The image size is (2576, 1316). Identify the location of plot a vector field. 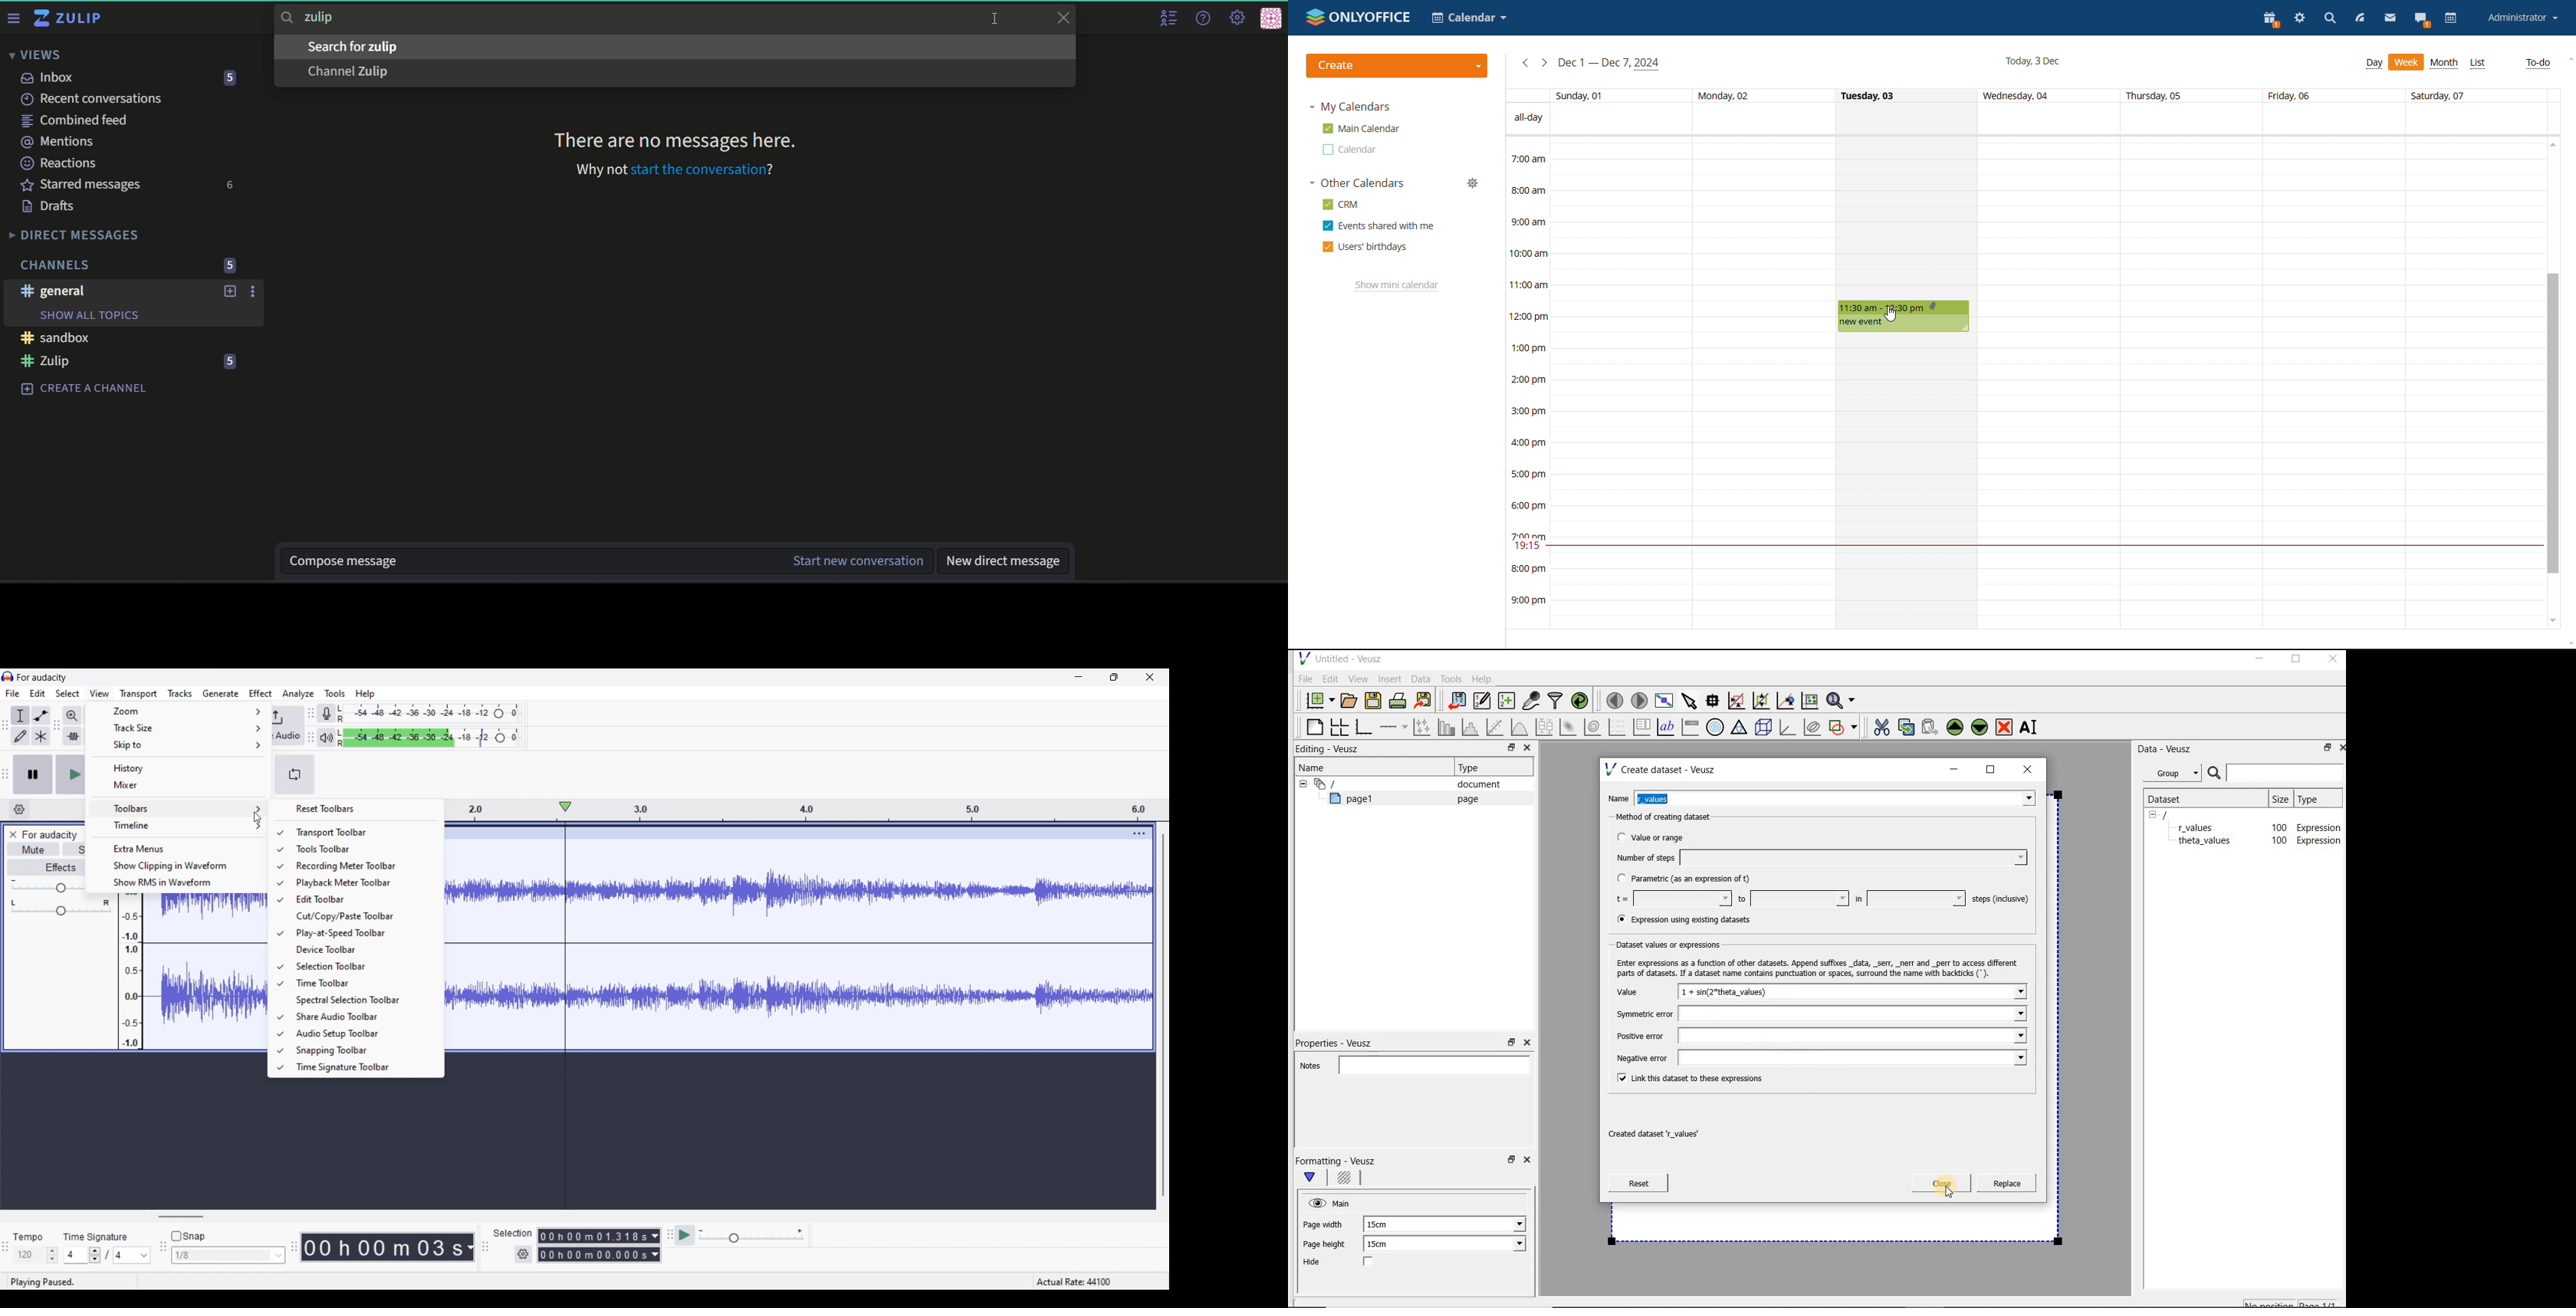
(1618, 726).